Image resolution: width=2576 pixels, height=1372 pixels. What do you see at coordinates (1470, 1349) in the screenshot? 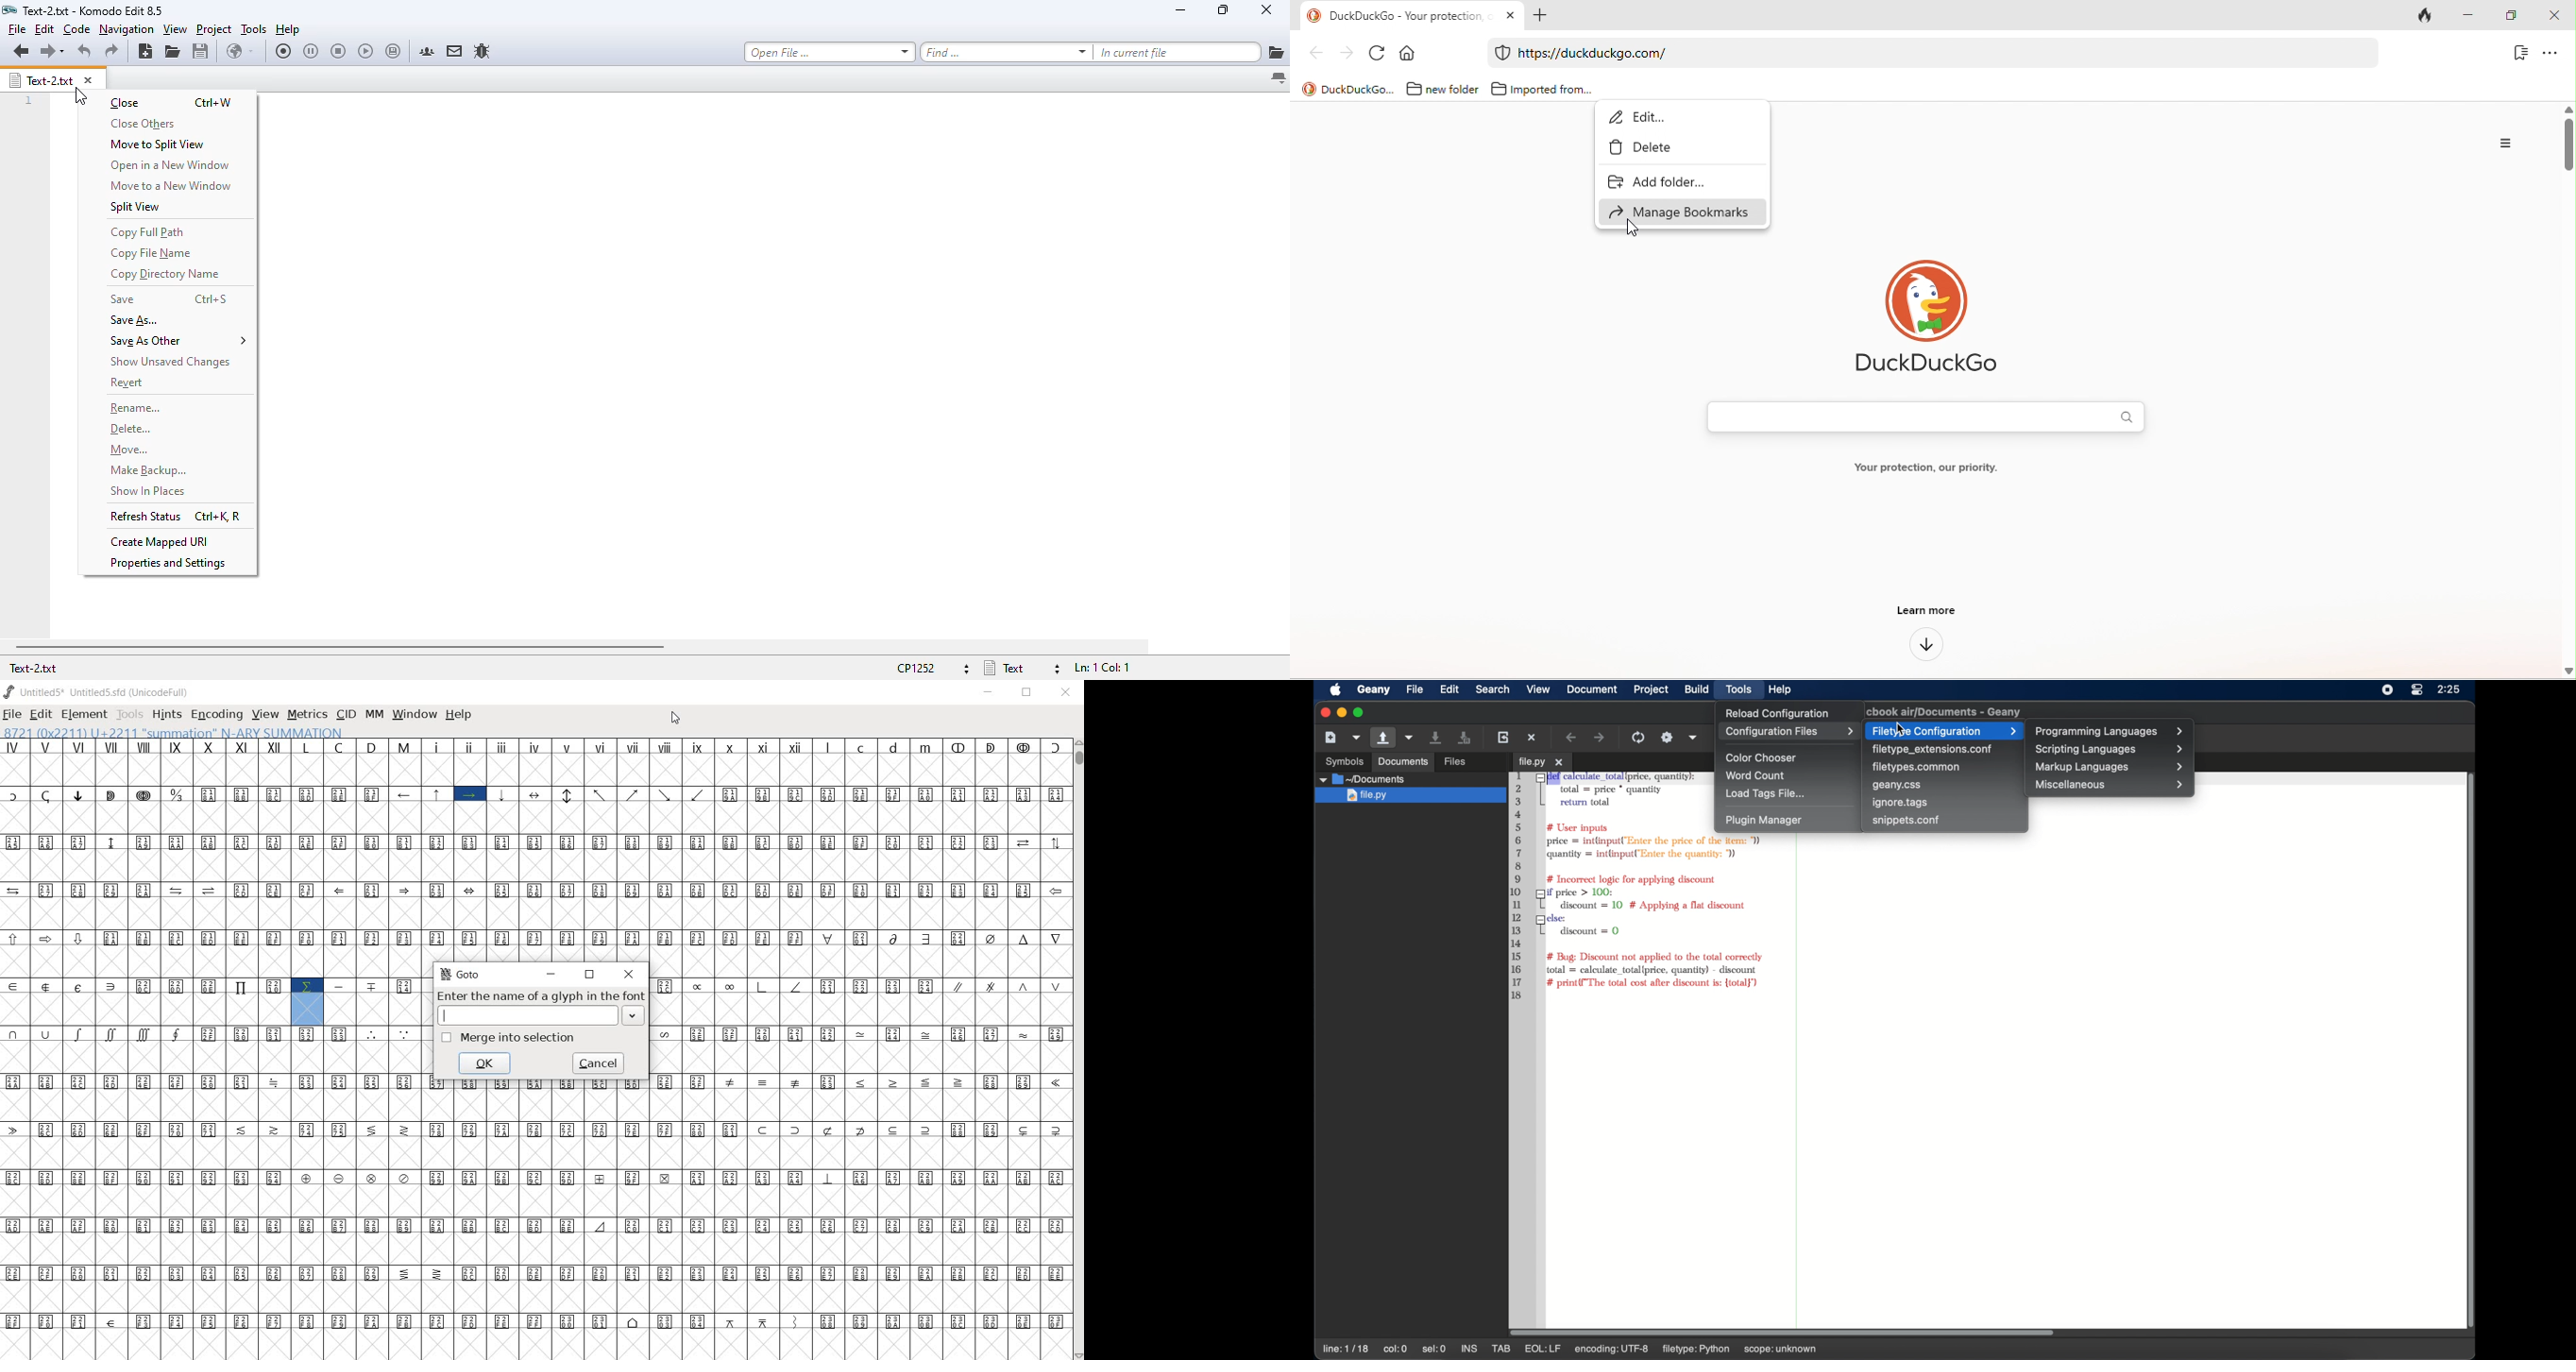
I see `ins` at bounding box center [1470, 1349].